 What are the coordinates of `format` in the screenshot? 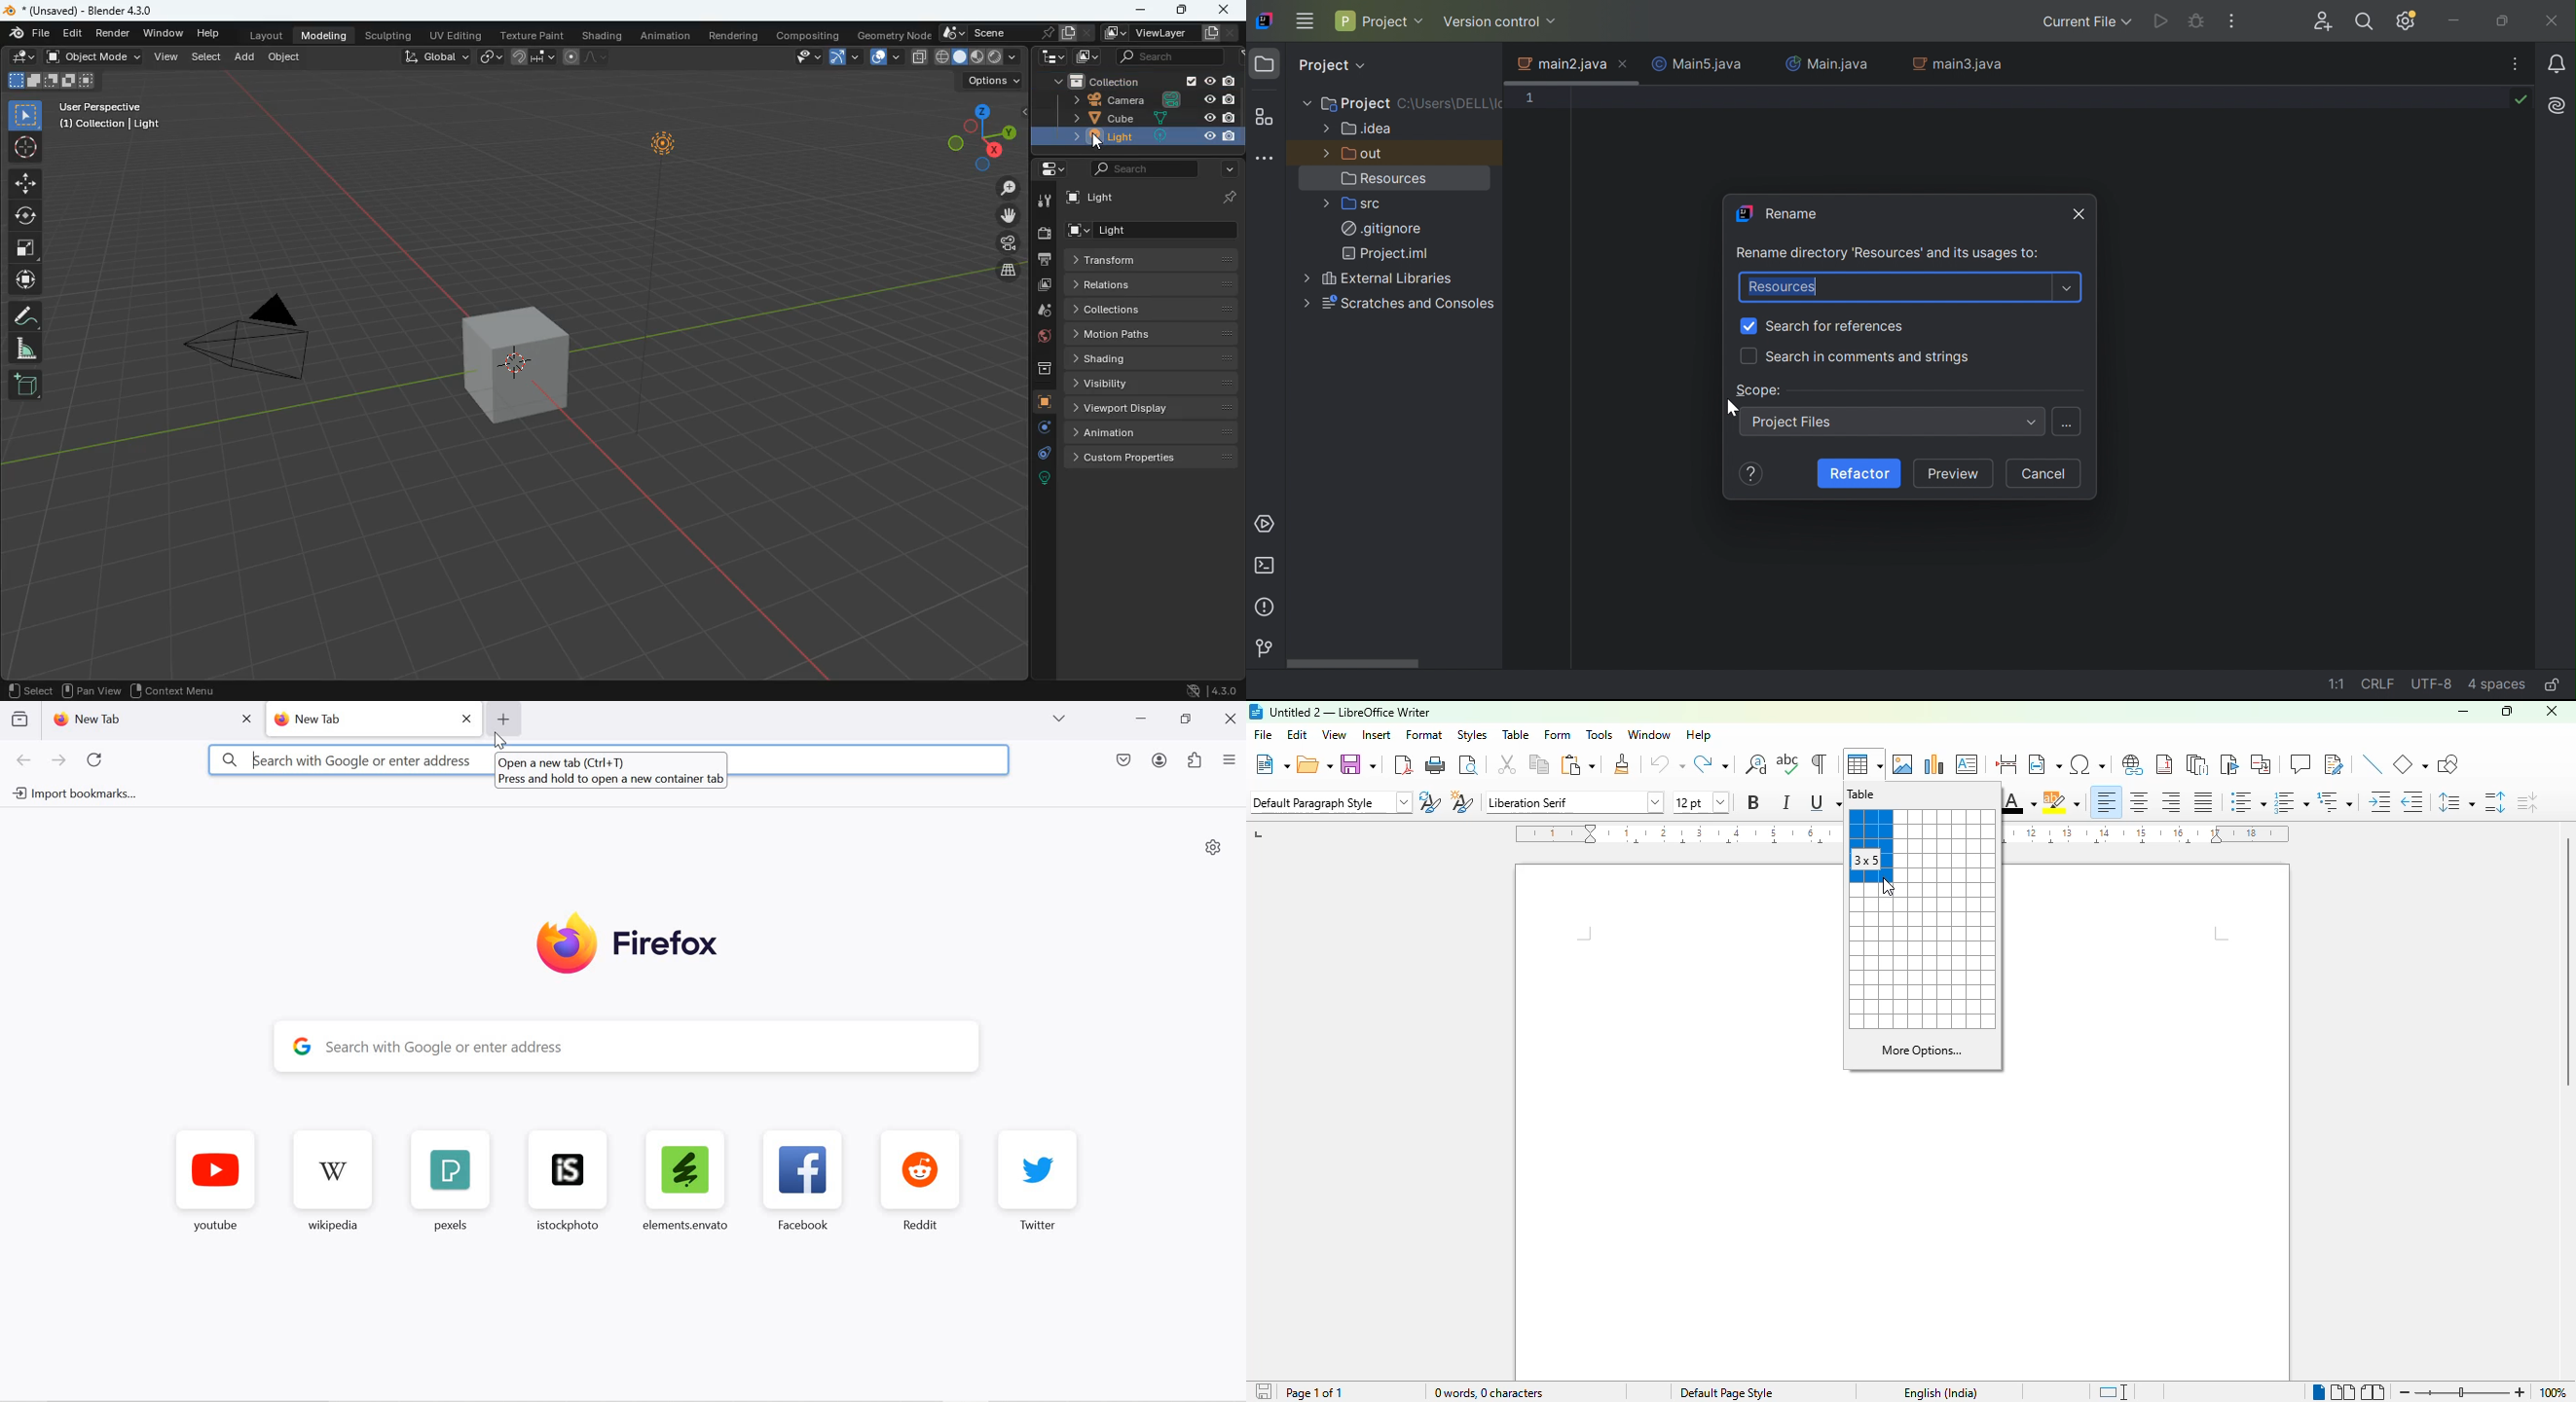 It's located at (1424, 735).